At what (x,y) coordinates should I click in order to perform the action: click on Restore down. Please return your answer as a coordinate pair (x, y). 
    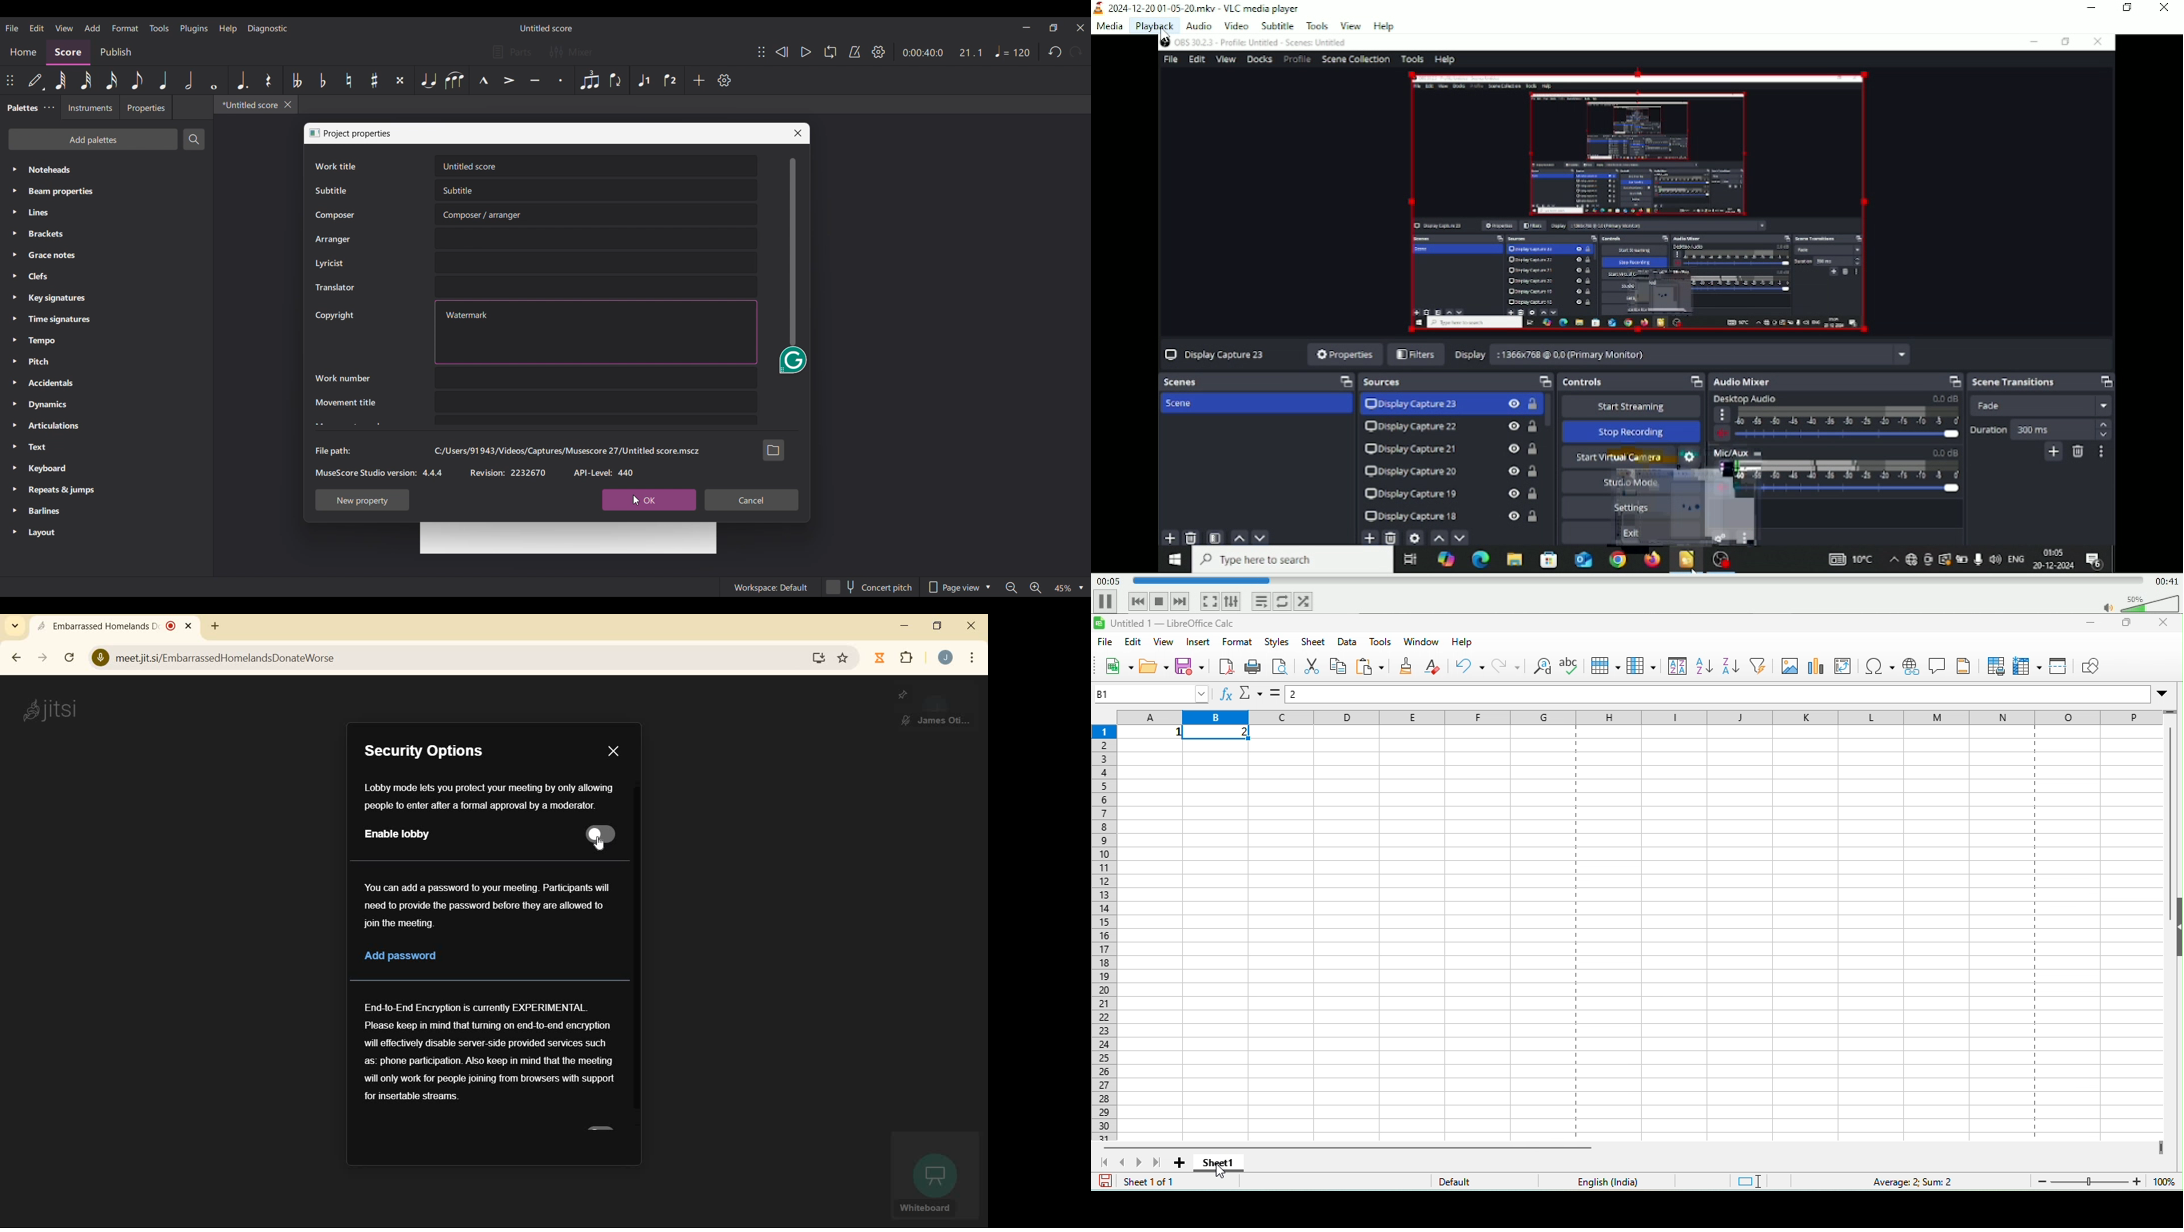
    Looking at the image, I should click on (2128, 8).